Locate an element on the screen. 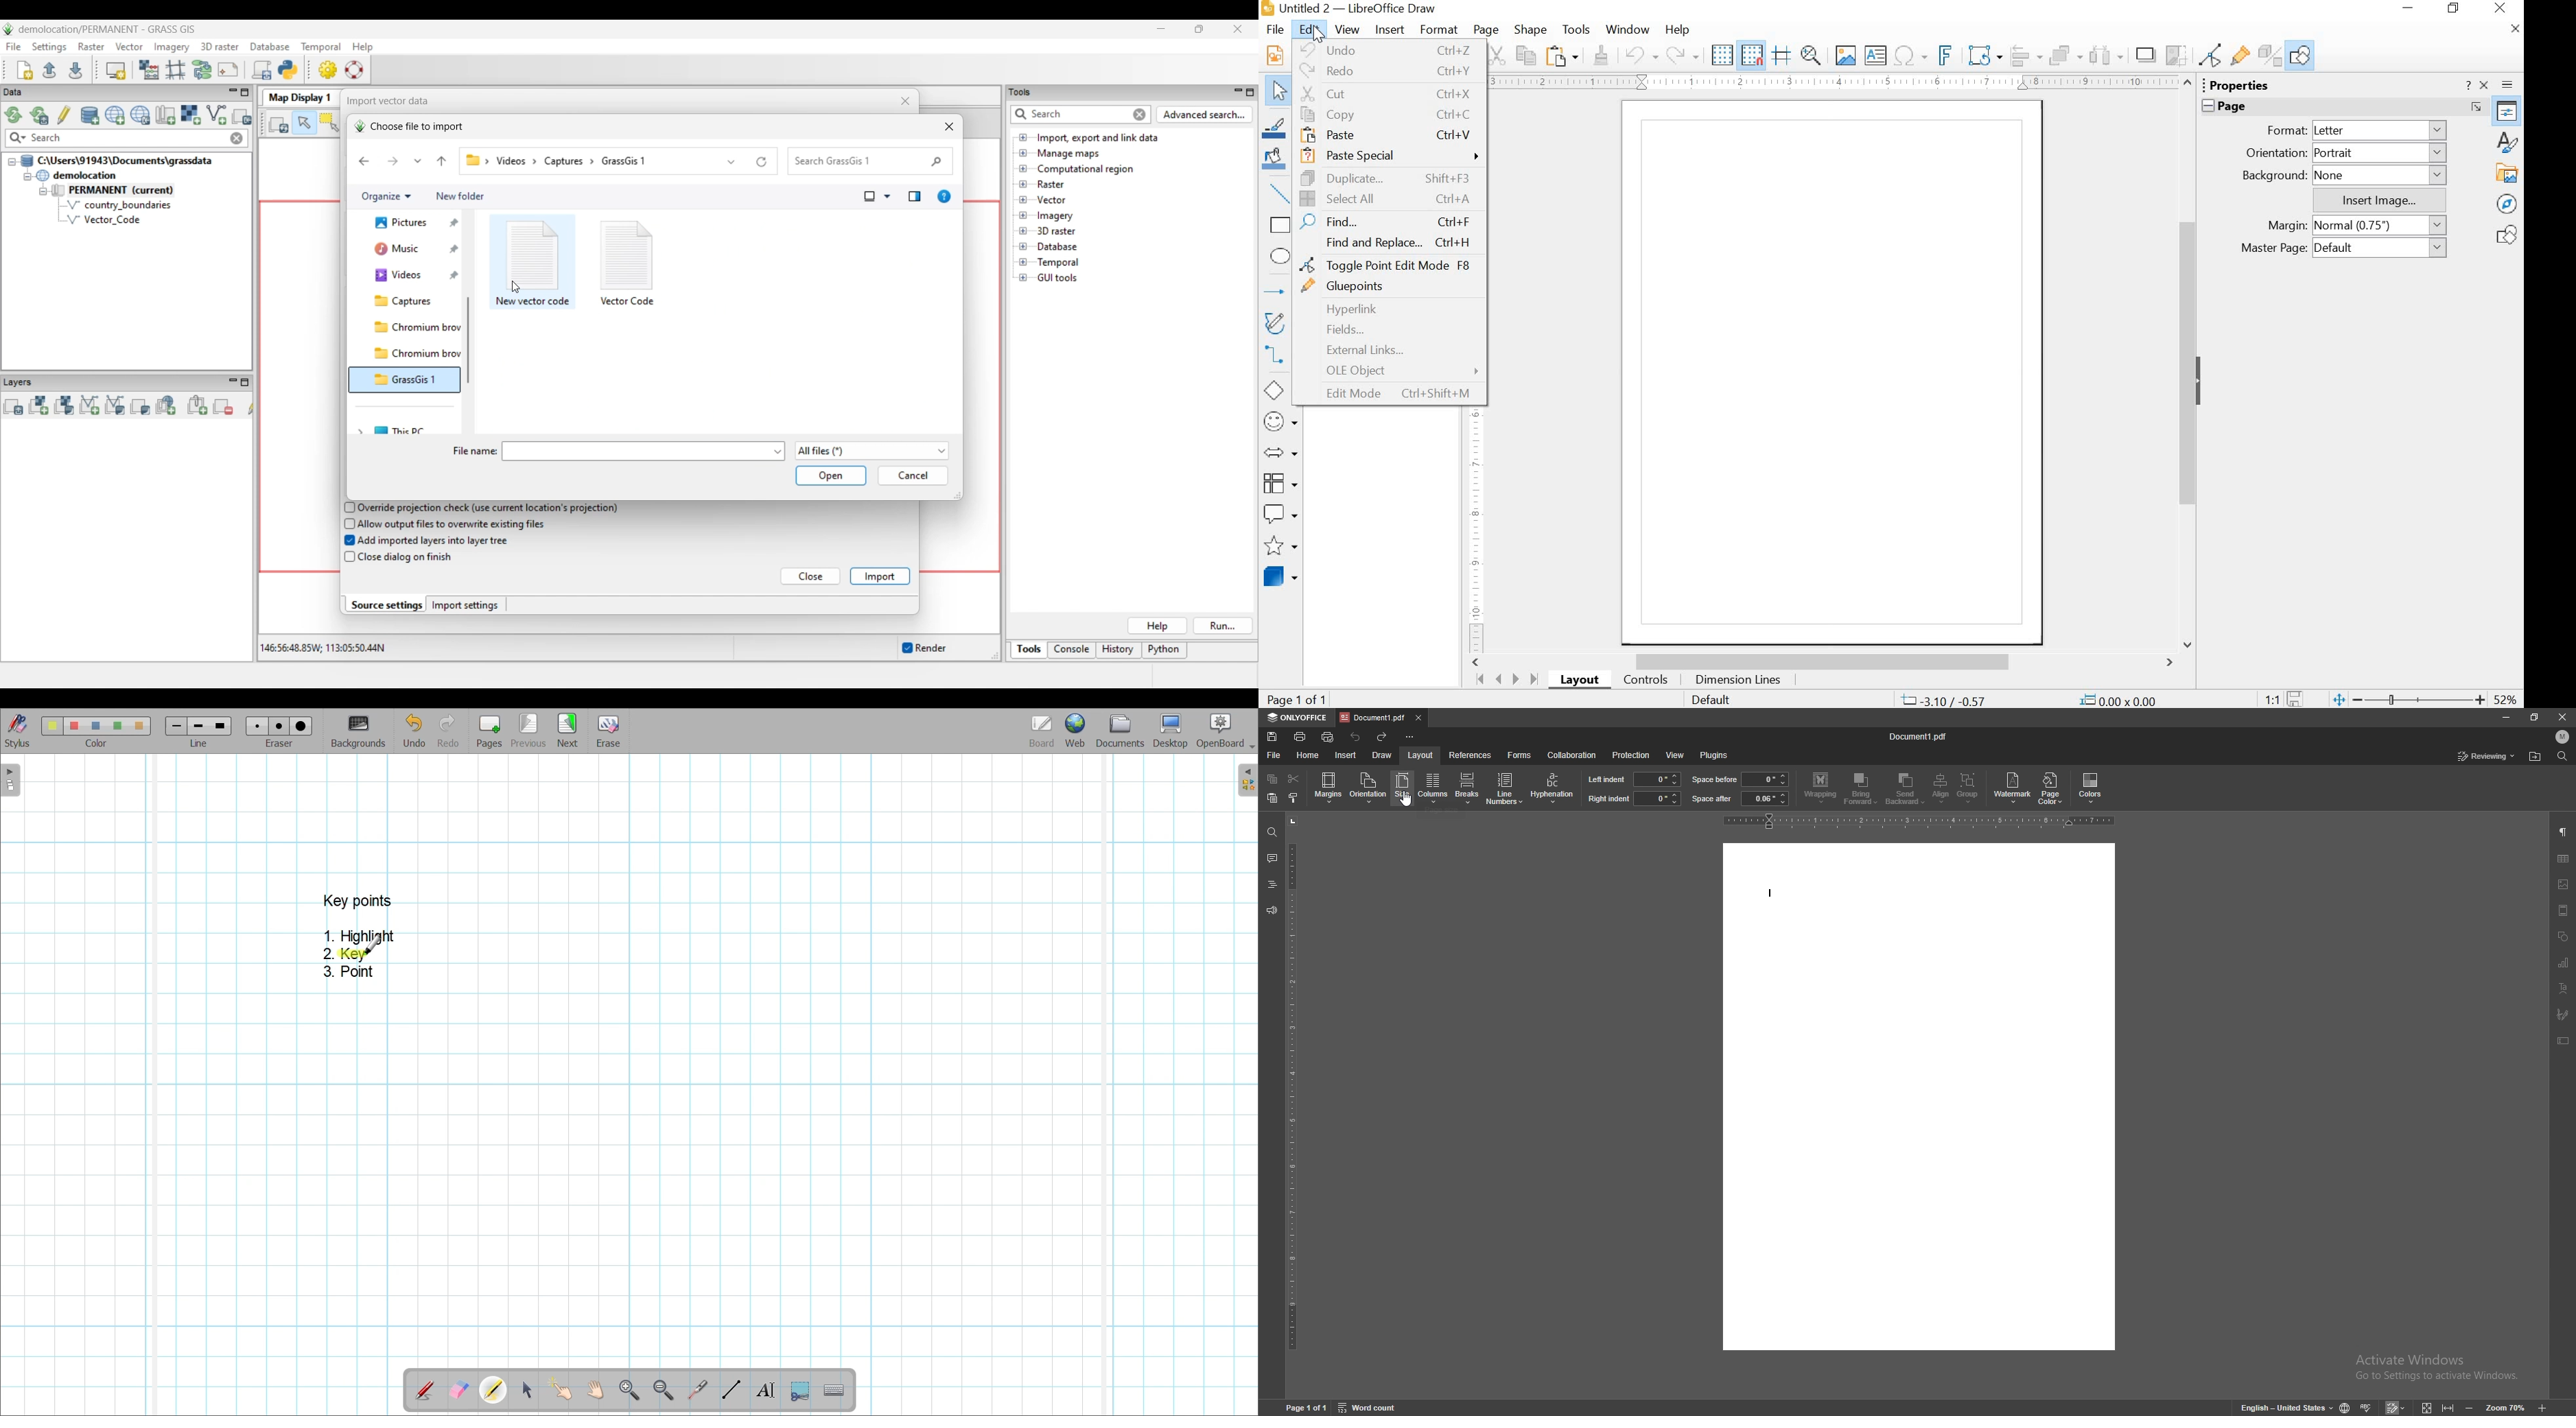 This screenshot has height=1428, width=2576. columns is located at coordinates (1433, 788).